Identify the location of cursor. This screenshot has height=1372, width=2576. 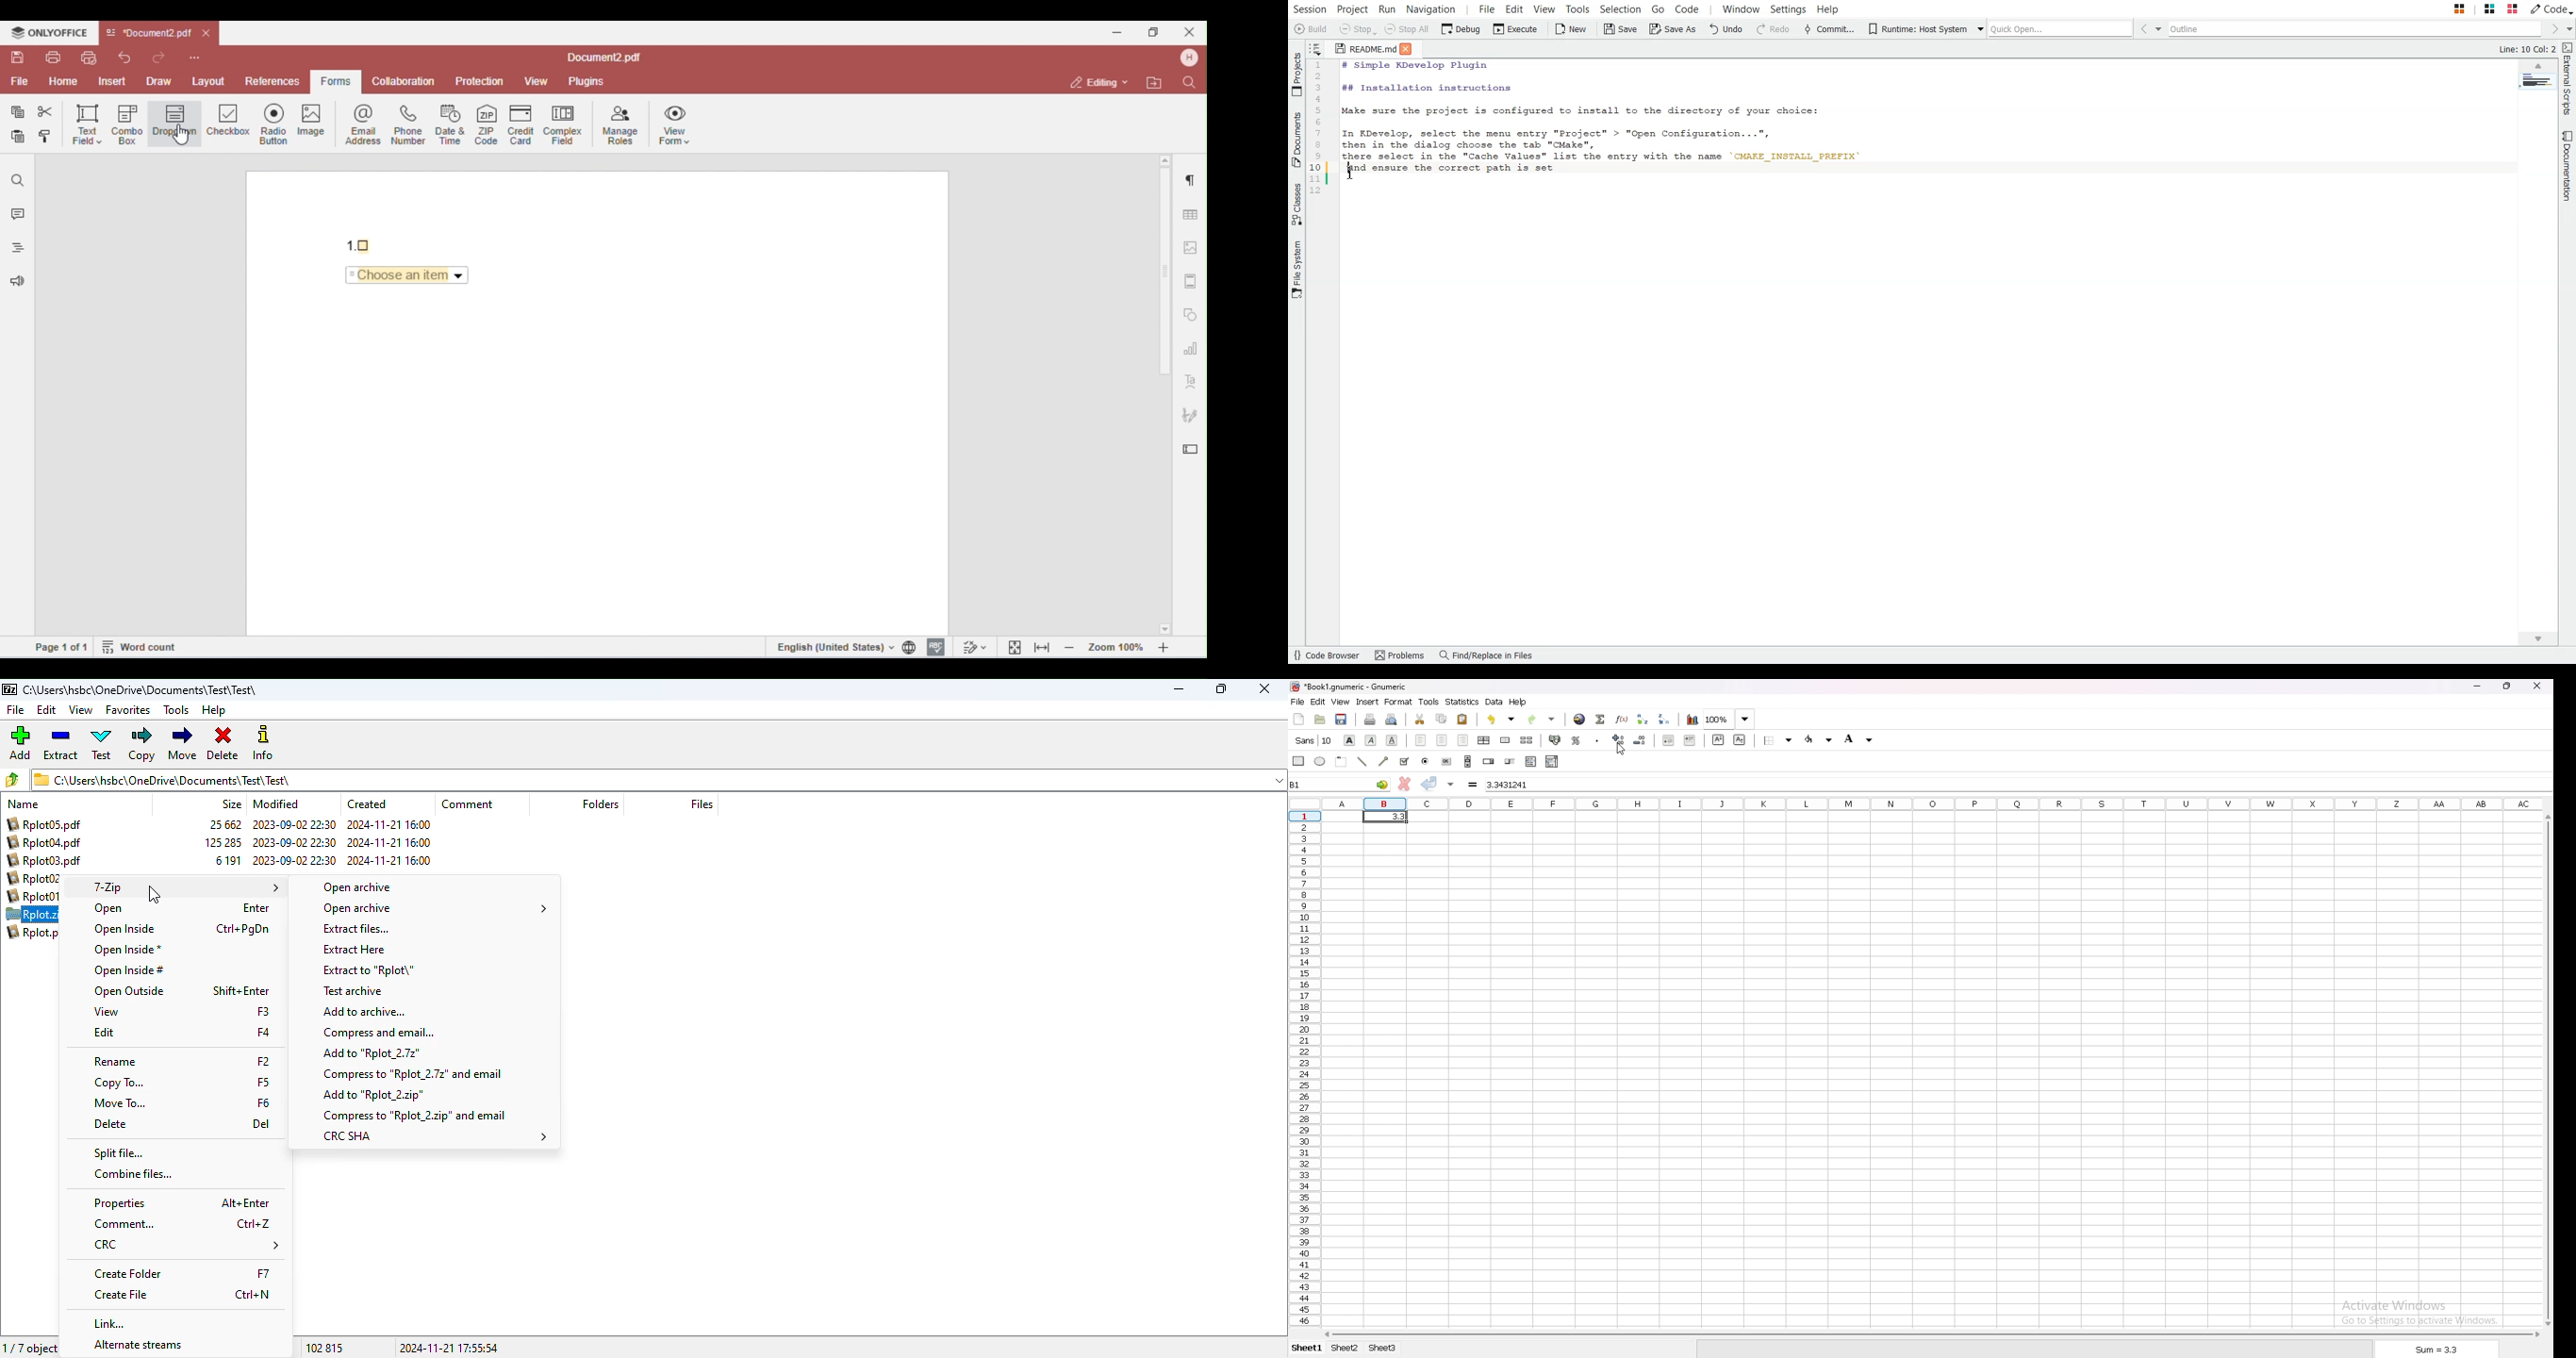
(154, 895).